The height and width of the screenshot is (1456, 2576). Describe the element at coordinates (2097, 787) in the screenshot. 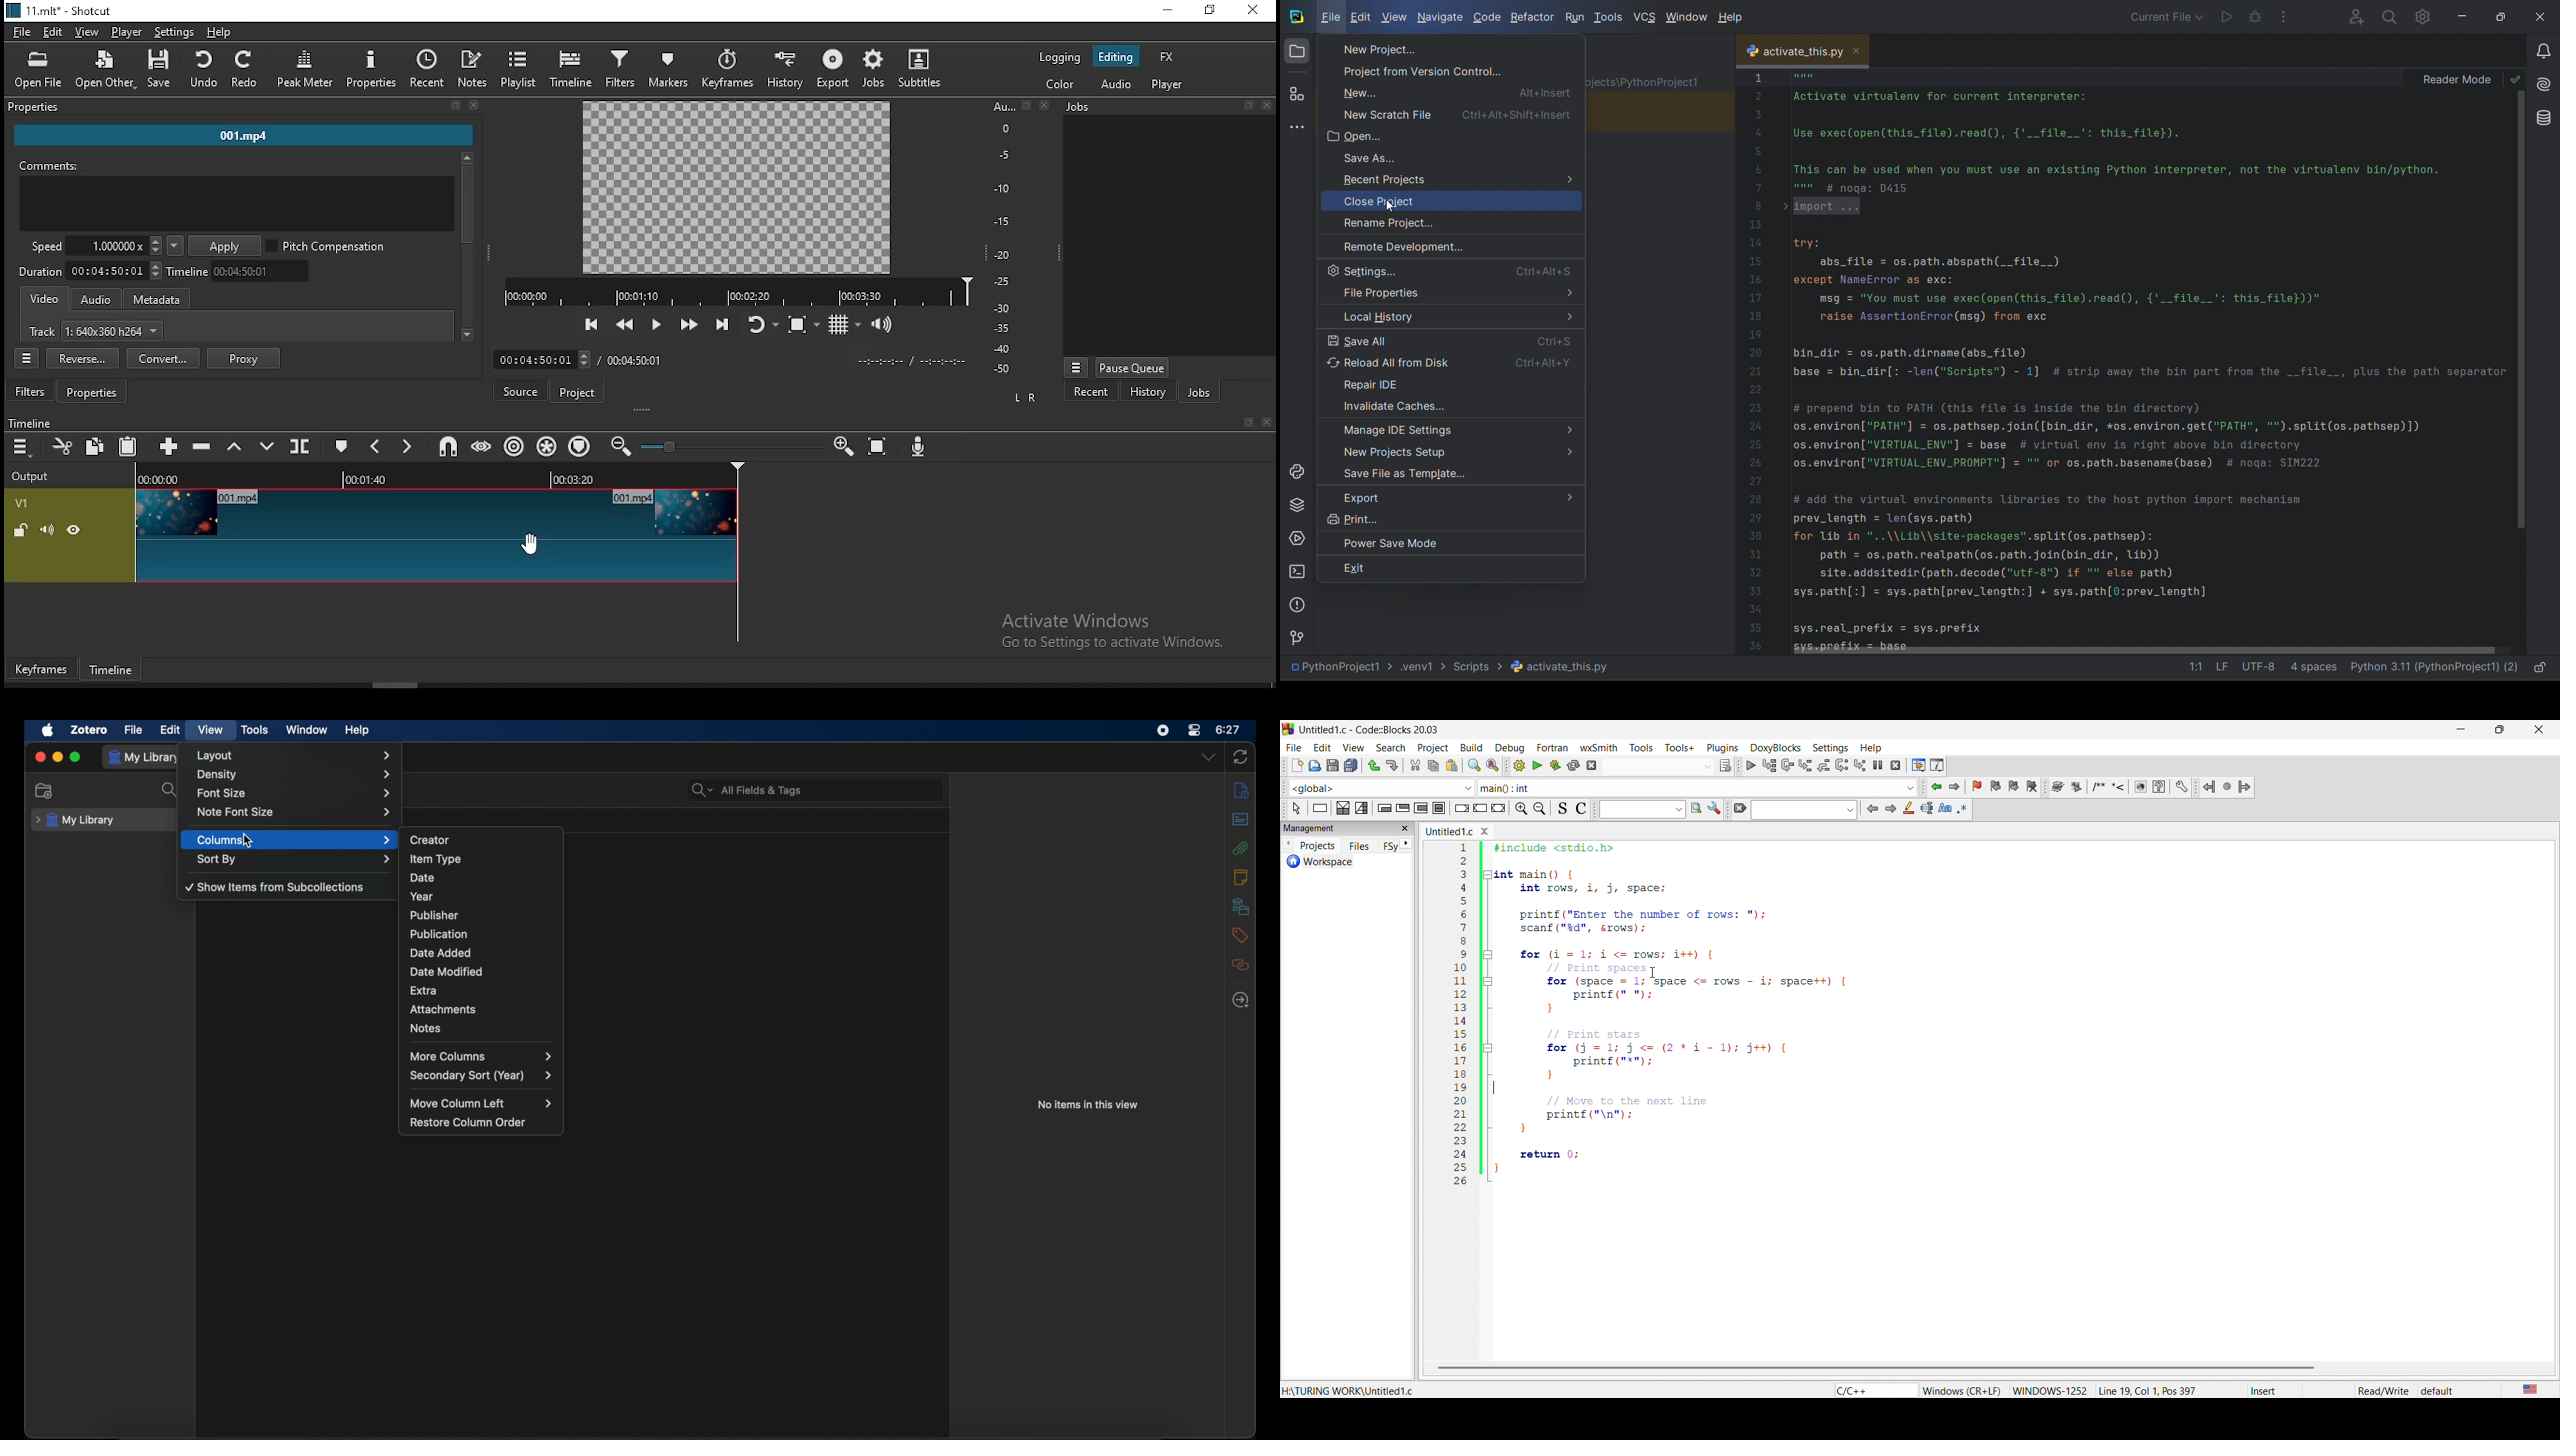

I see `insert comment box` at that location.